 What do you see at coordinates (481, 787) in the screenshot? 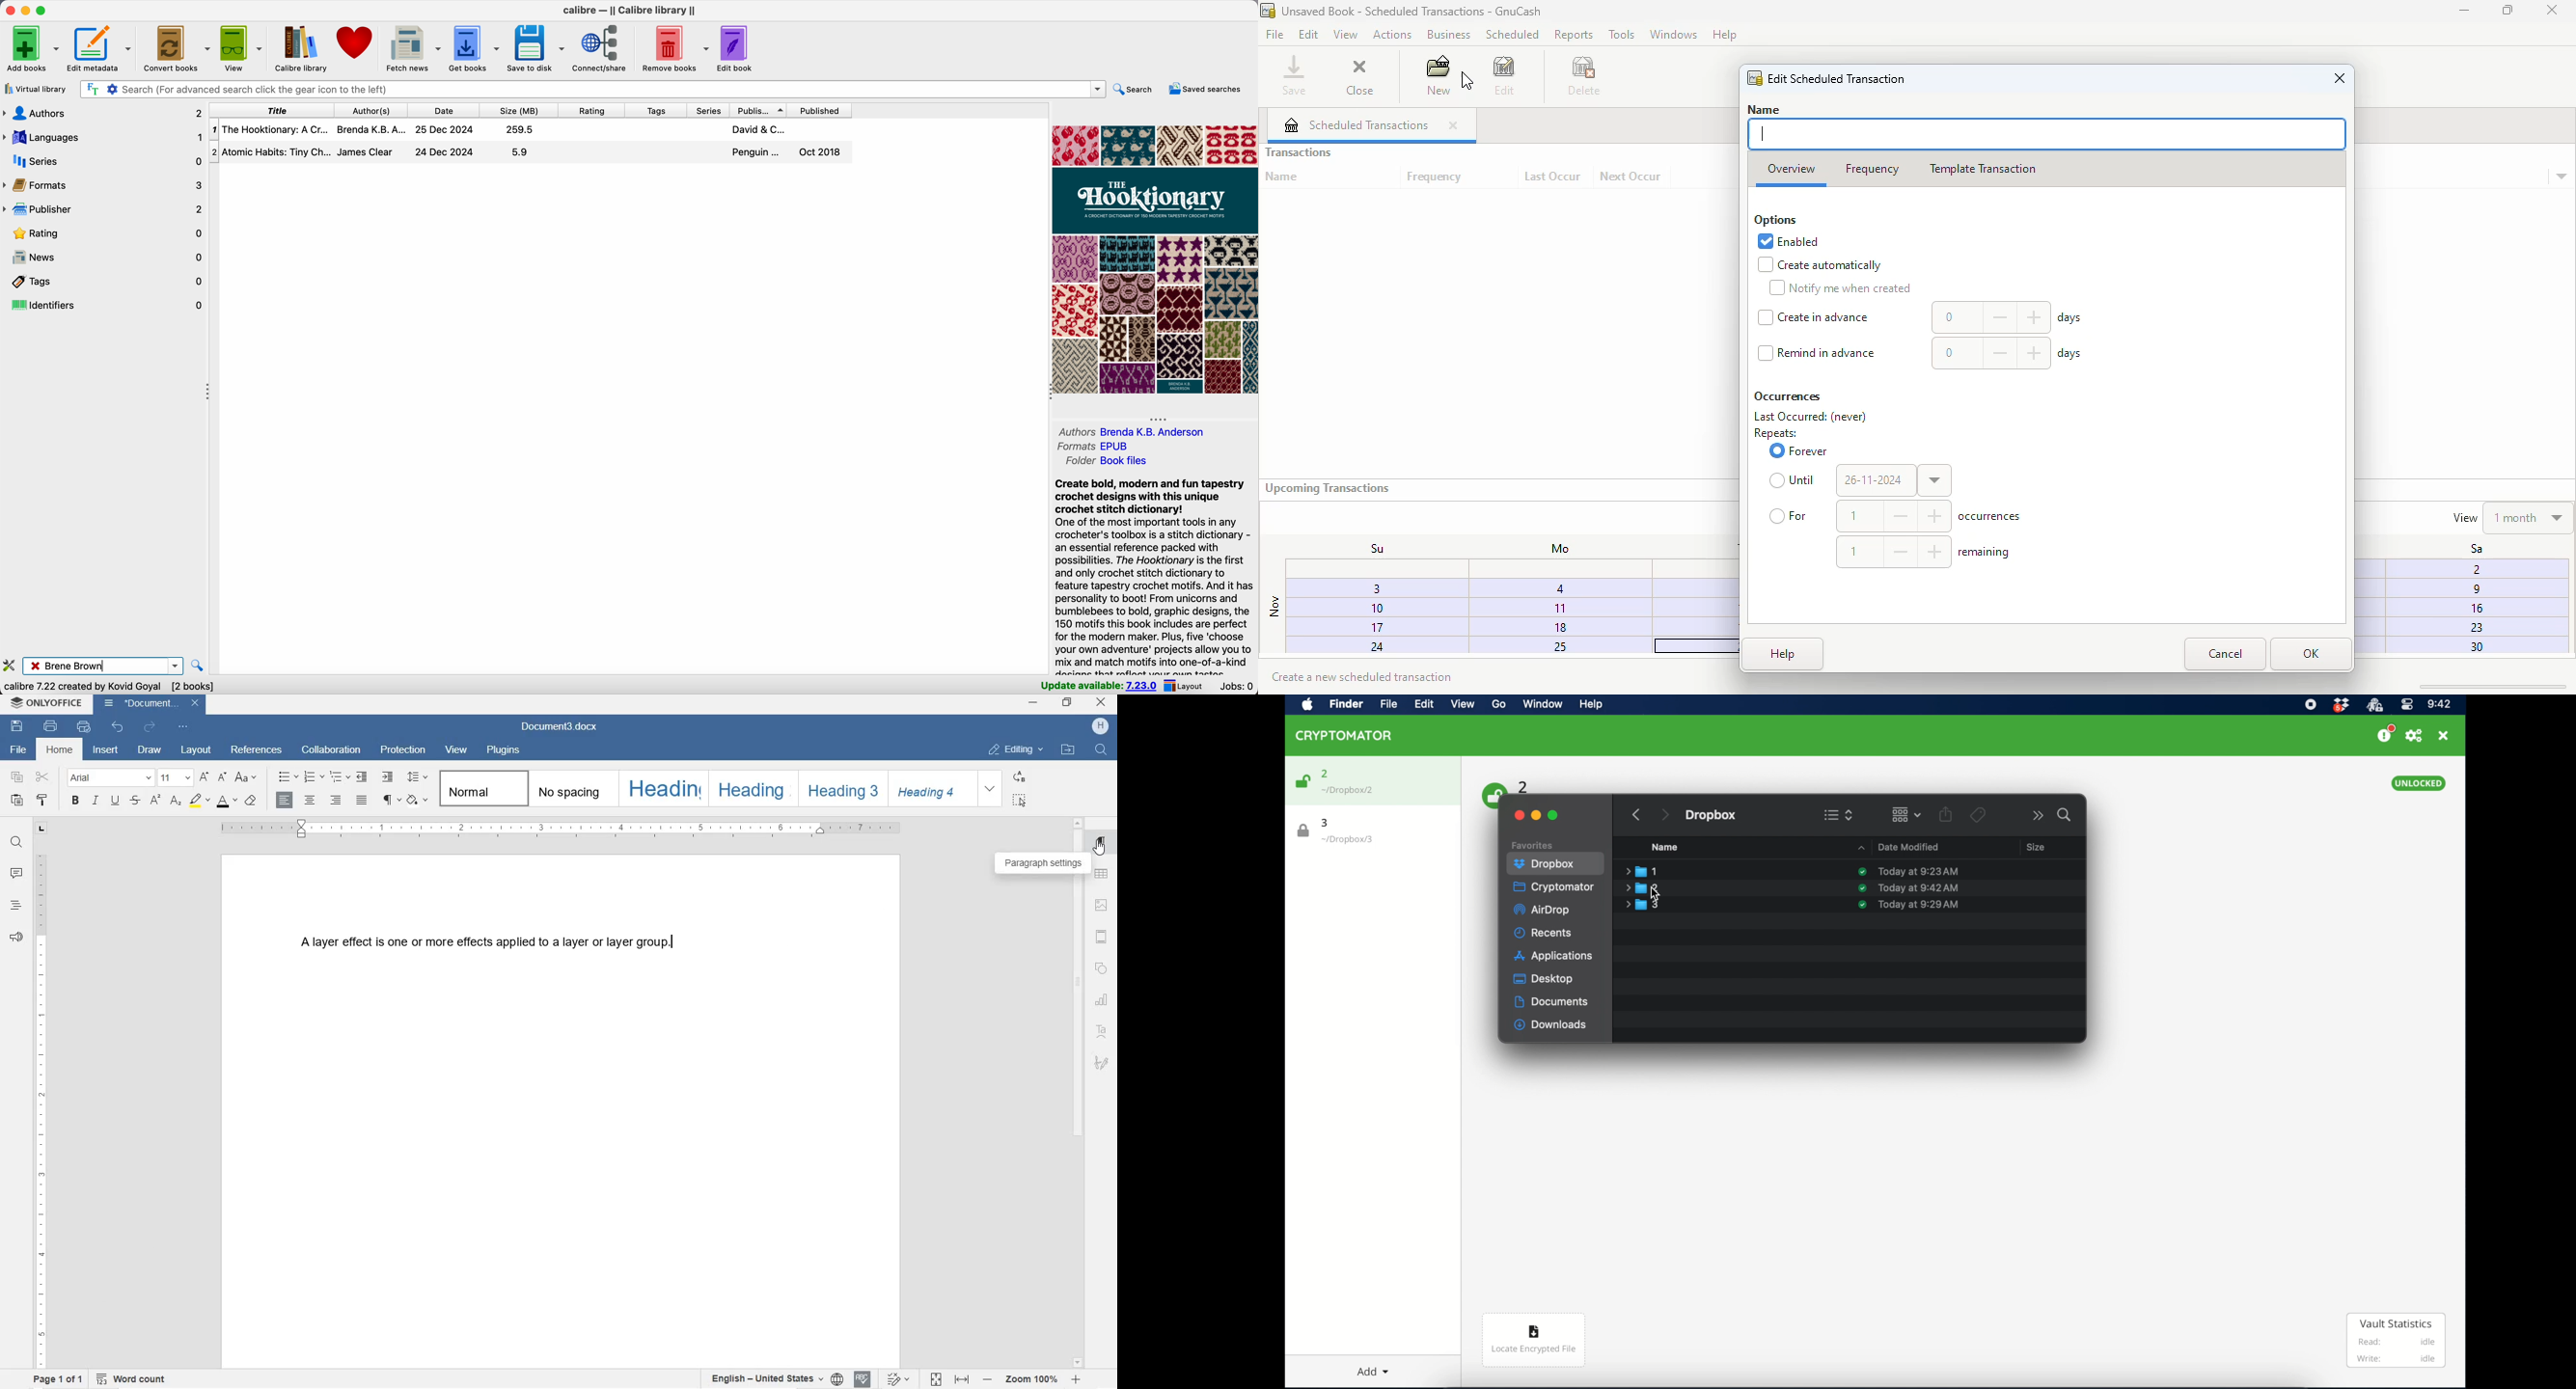
I see `NORMAL` at bounding box center [481, 787].